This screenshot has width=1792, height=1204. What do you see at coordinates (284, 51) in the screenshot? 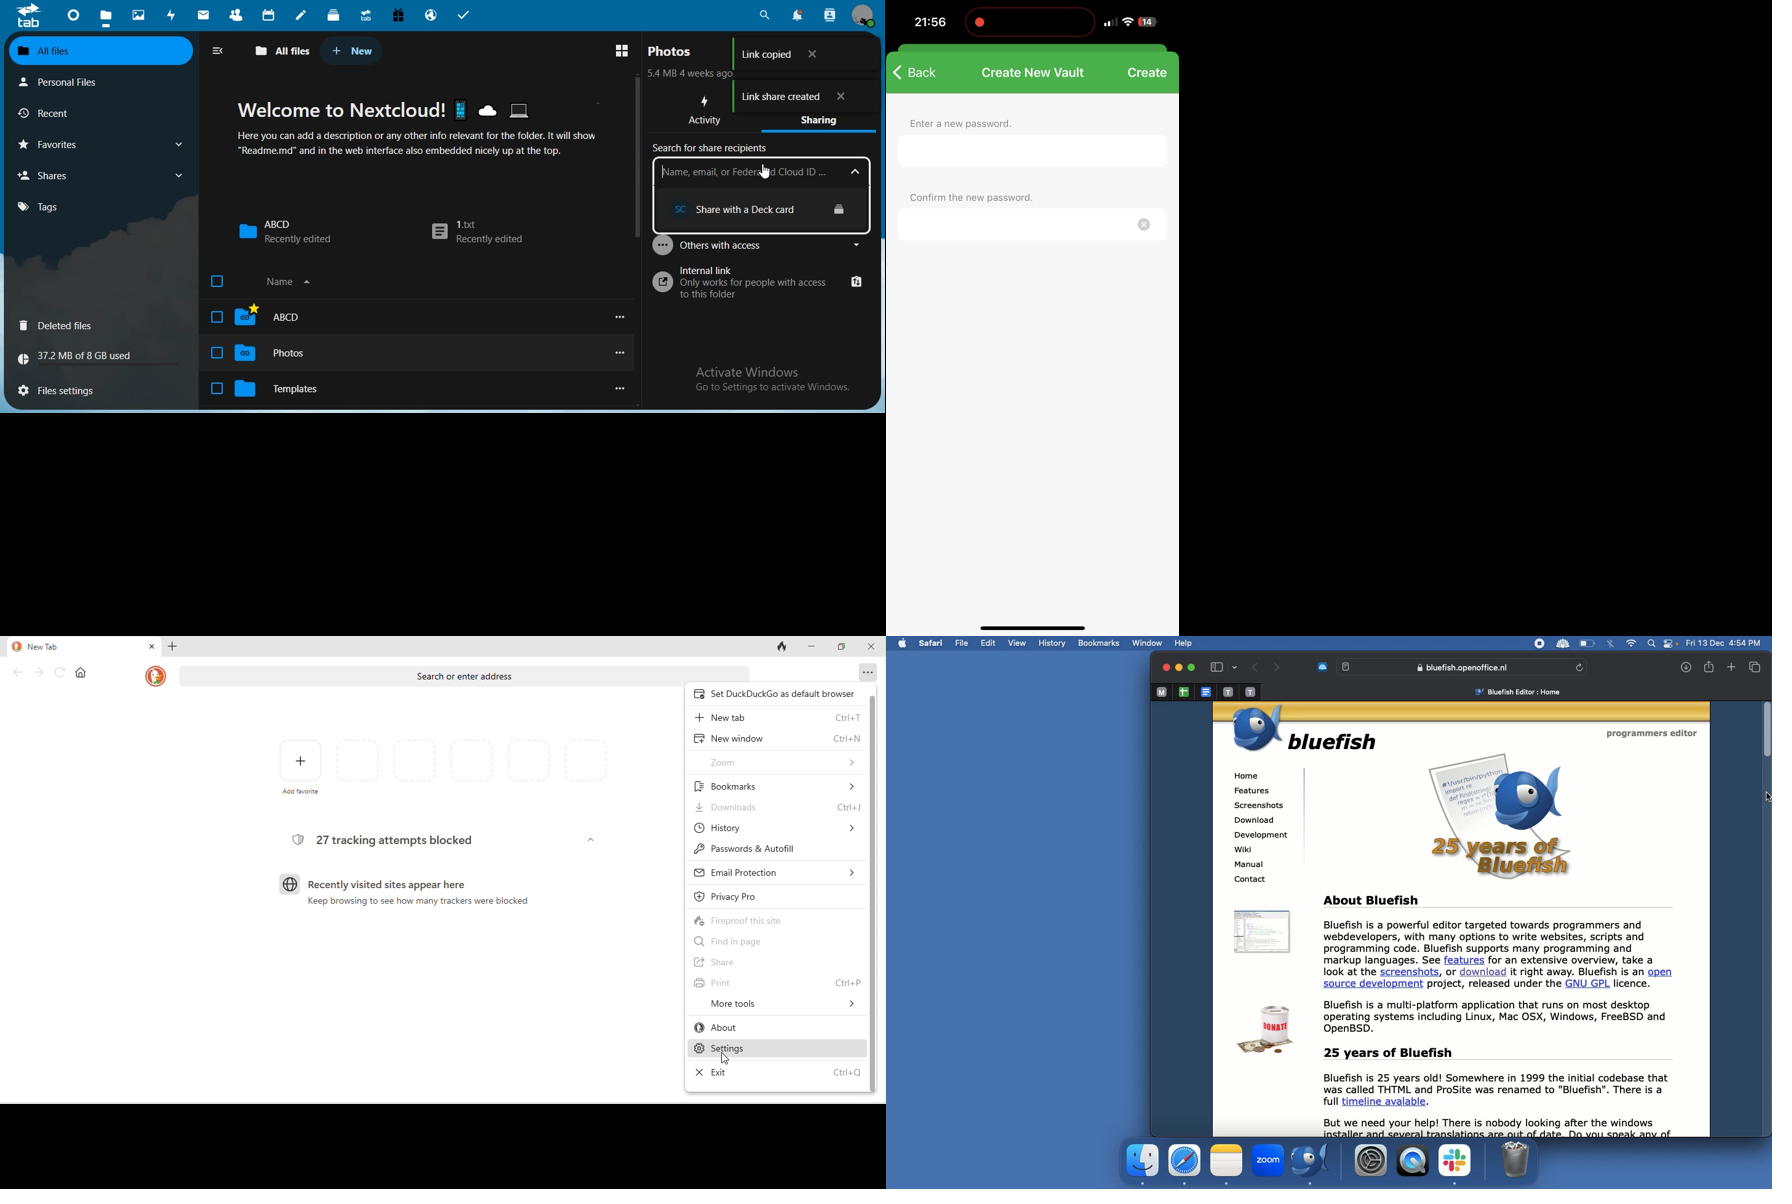
I see `all files` at bounding box center [284, 51].